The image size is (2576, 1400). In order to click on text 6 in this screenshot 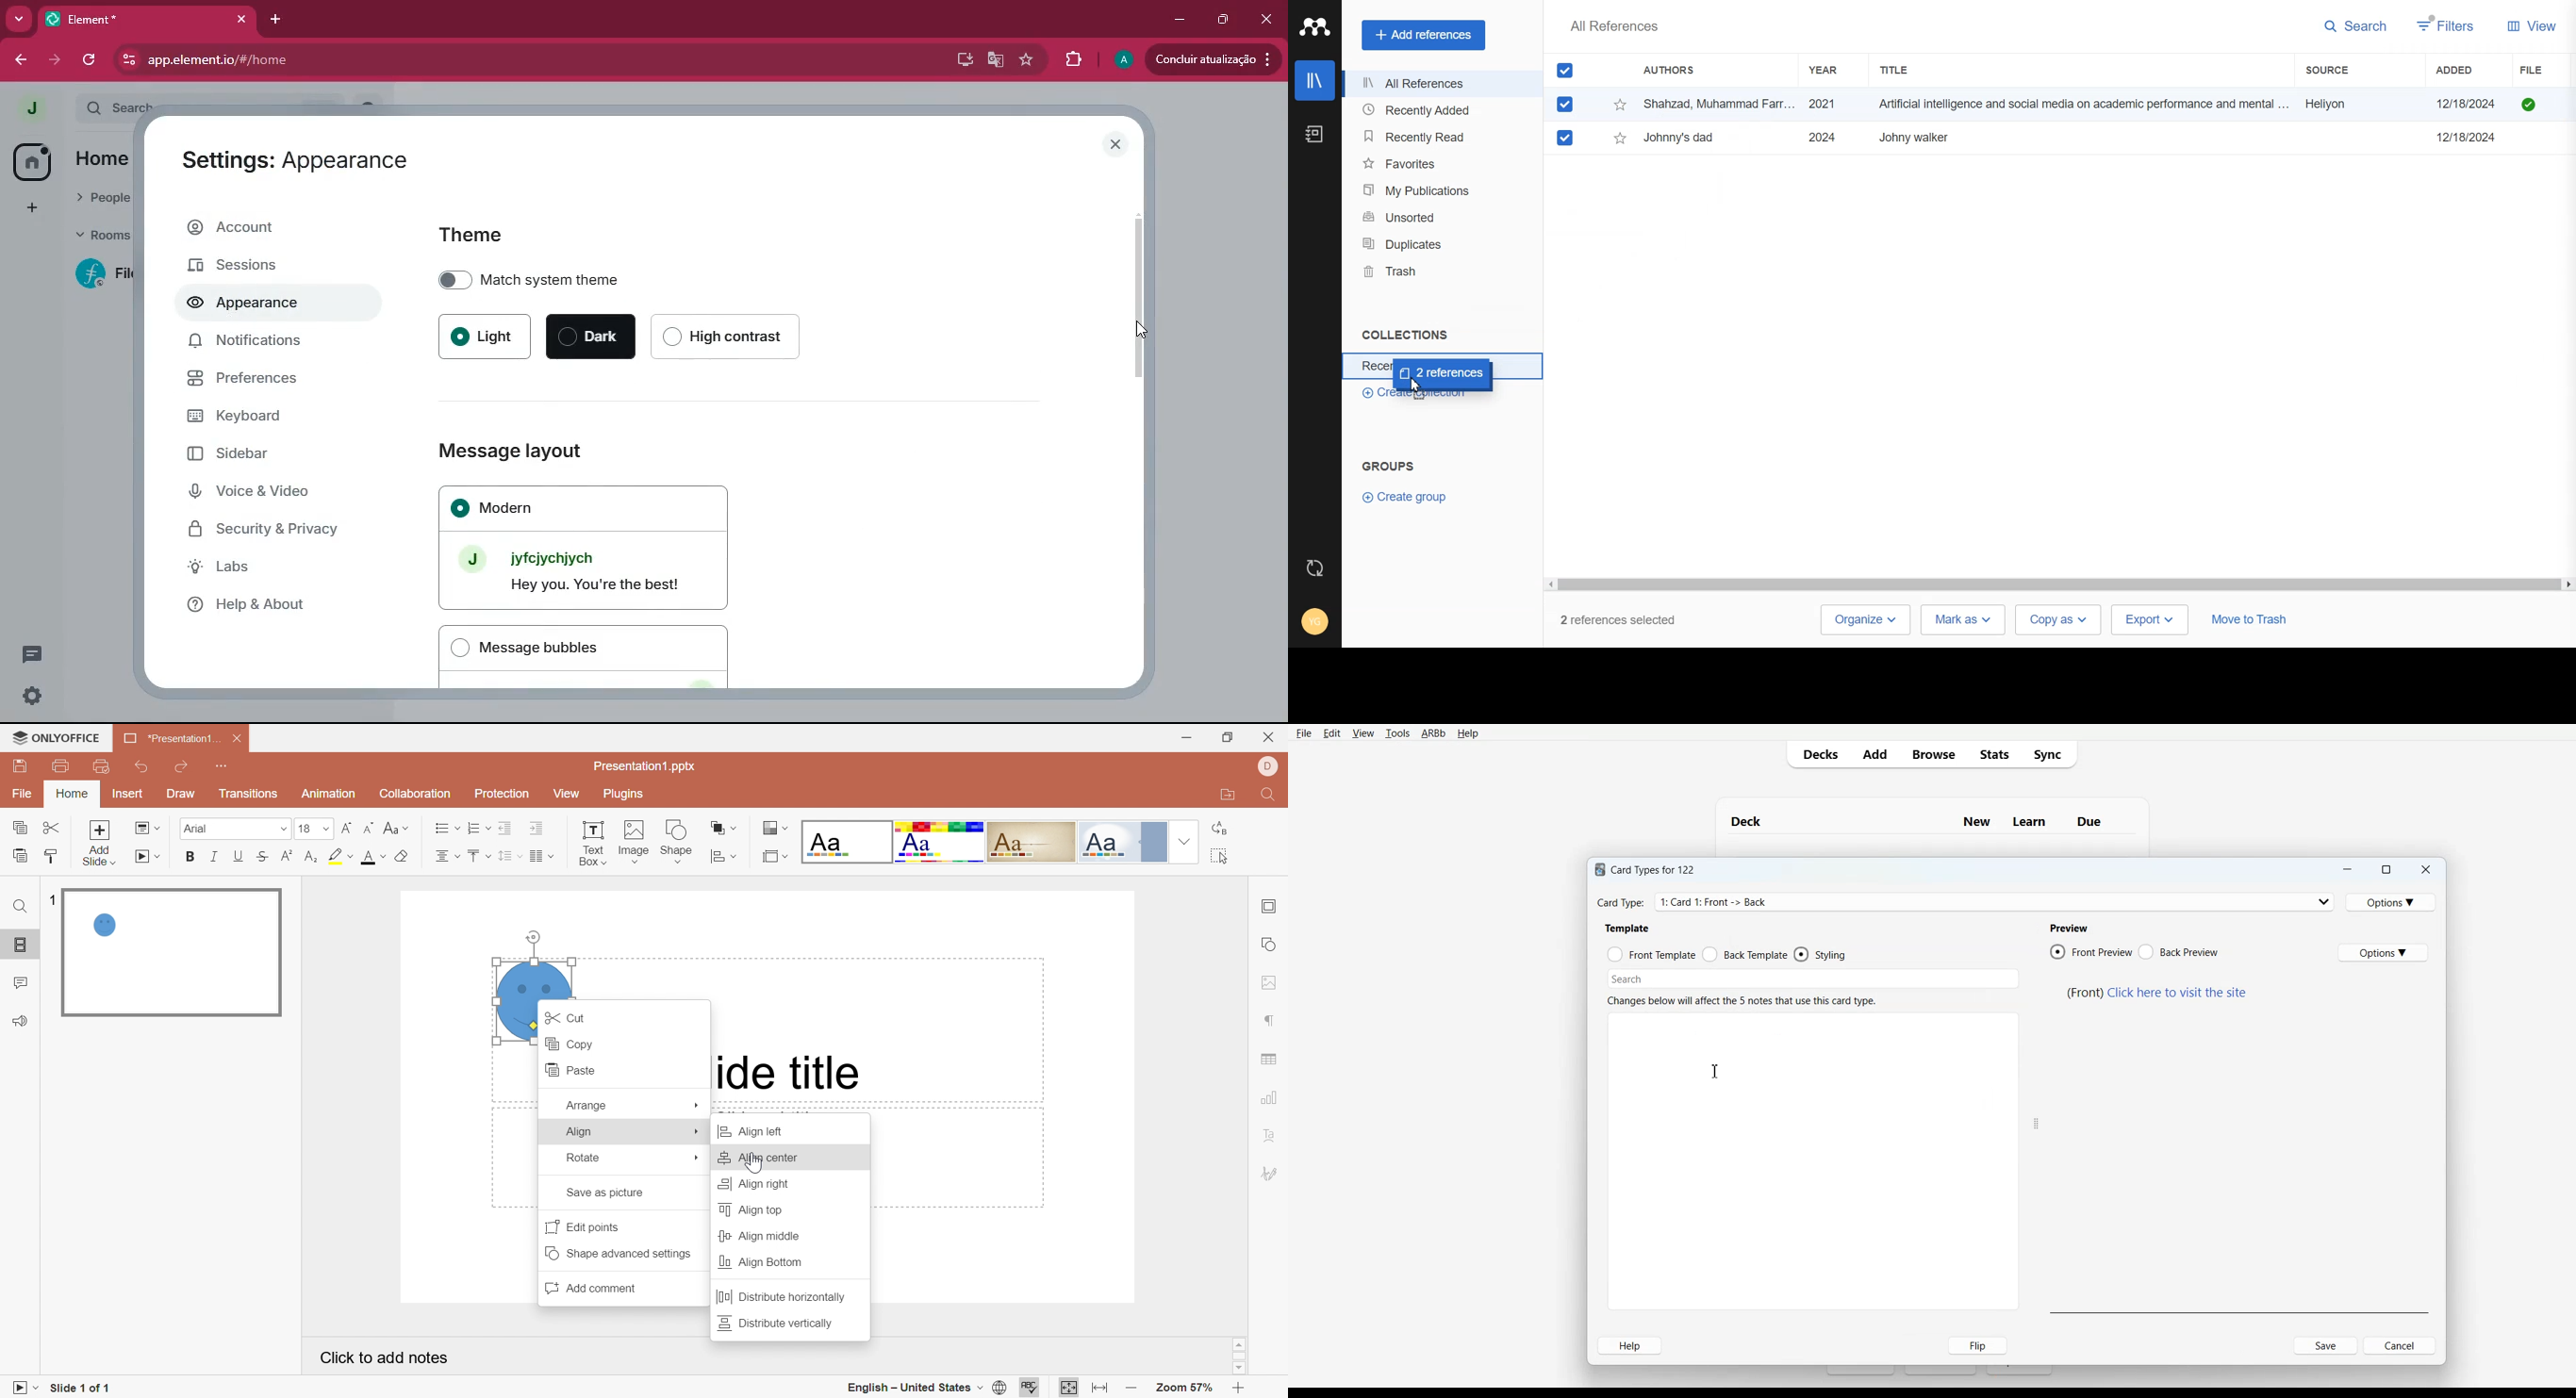, I will do `click(1743, 1000)`.